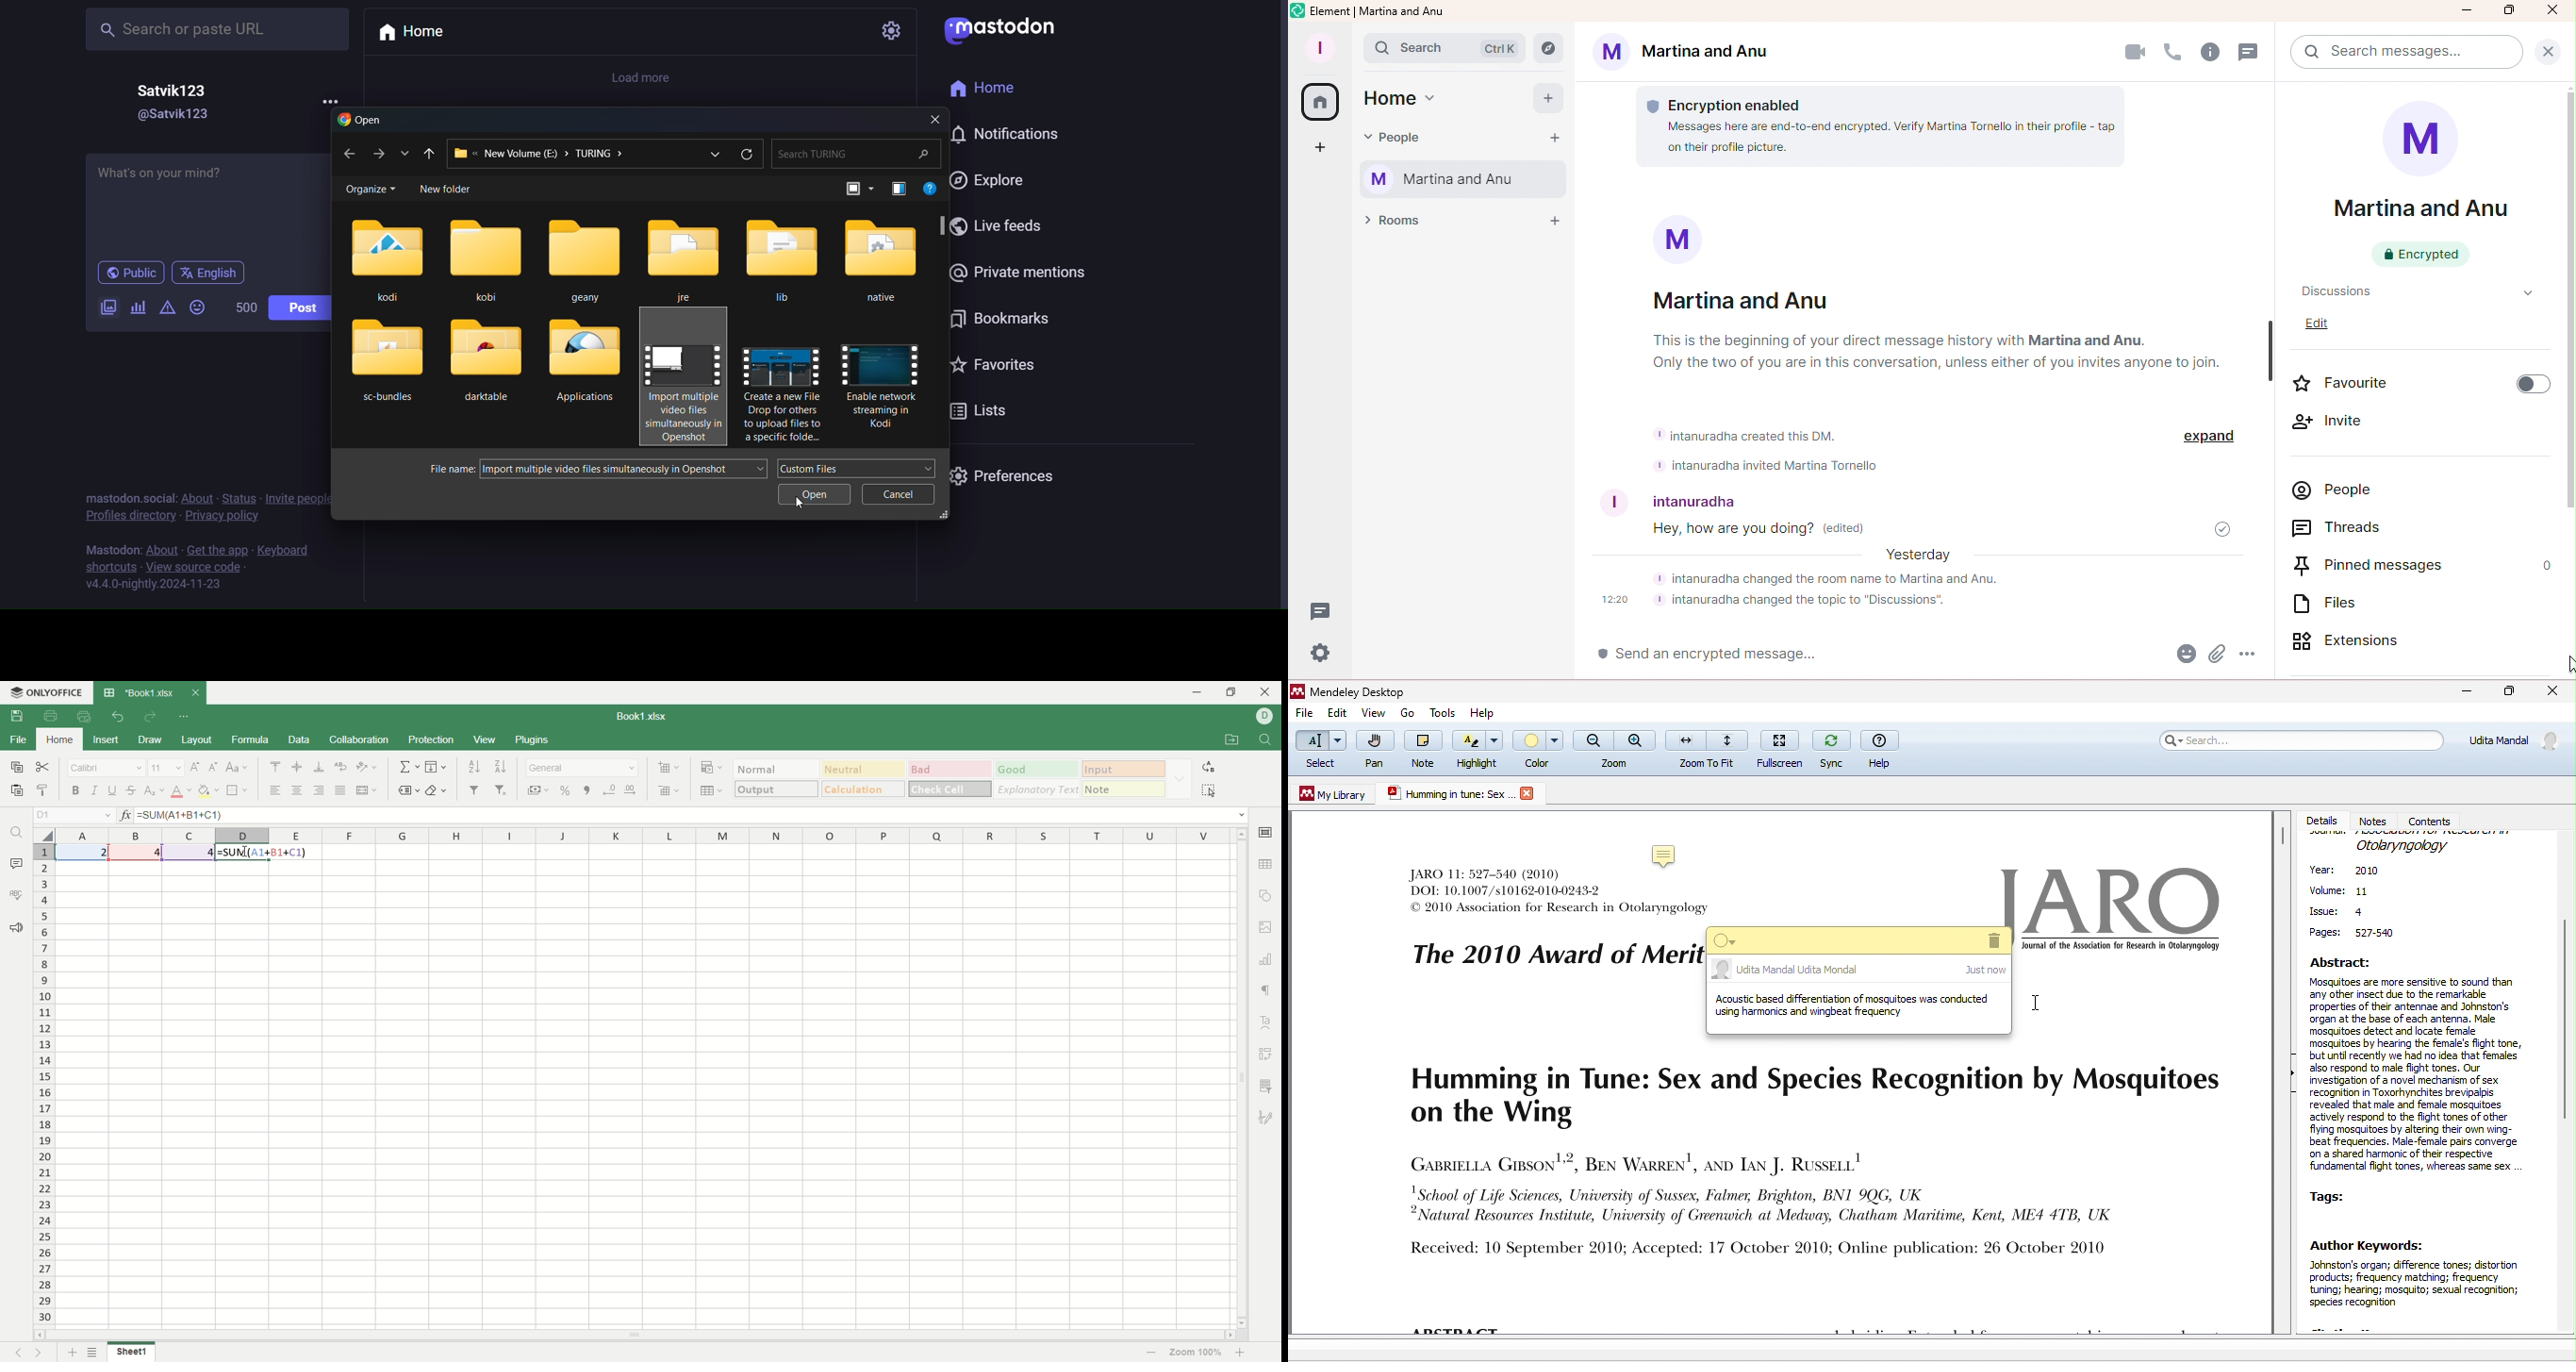 The height and width of the screenshot is (1372, 2576). Describe the element at coordinates (1242, 1084) in the screenshot. I see `vertical scroll bar` at that location.